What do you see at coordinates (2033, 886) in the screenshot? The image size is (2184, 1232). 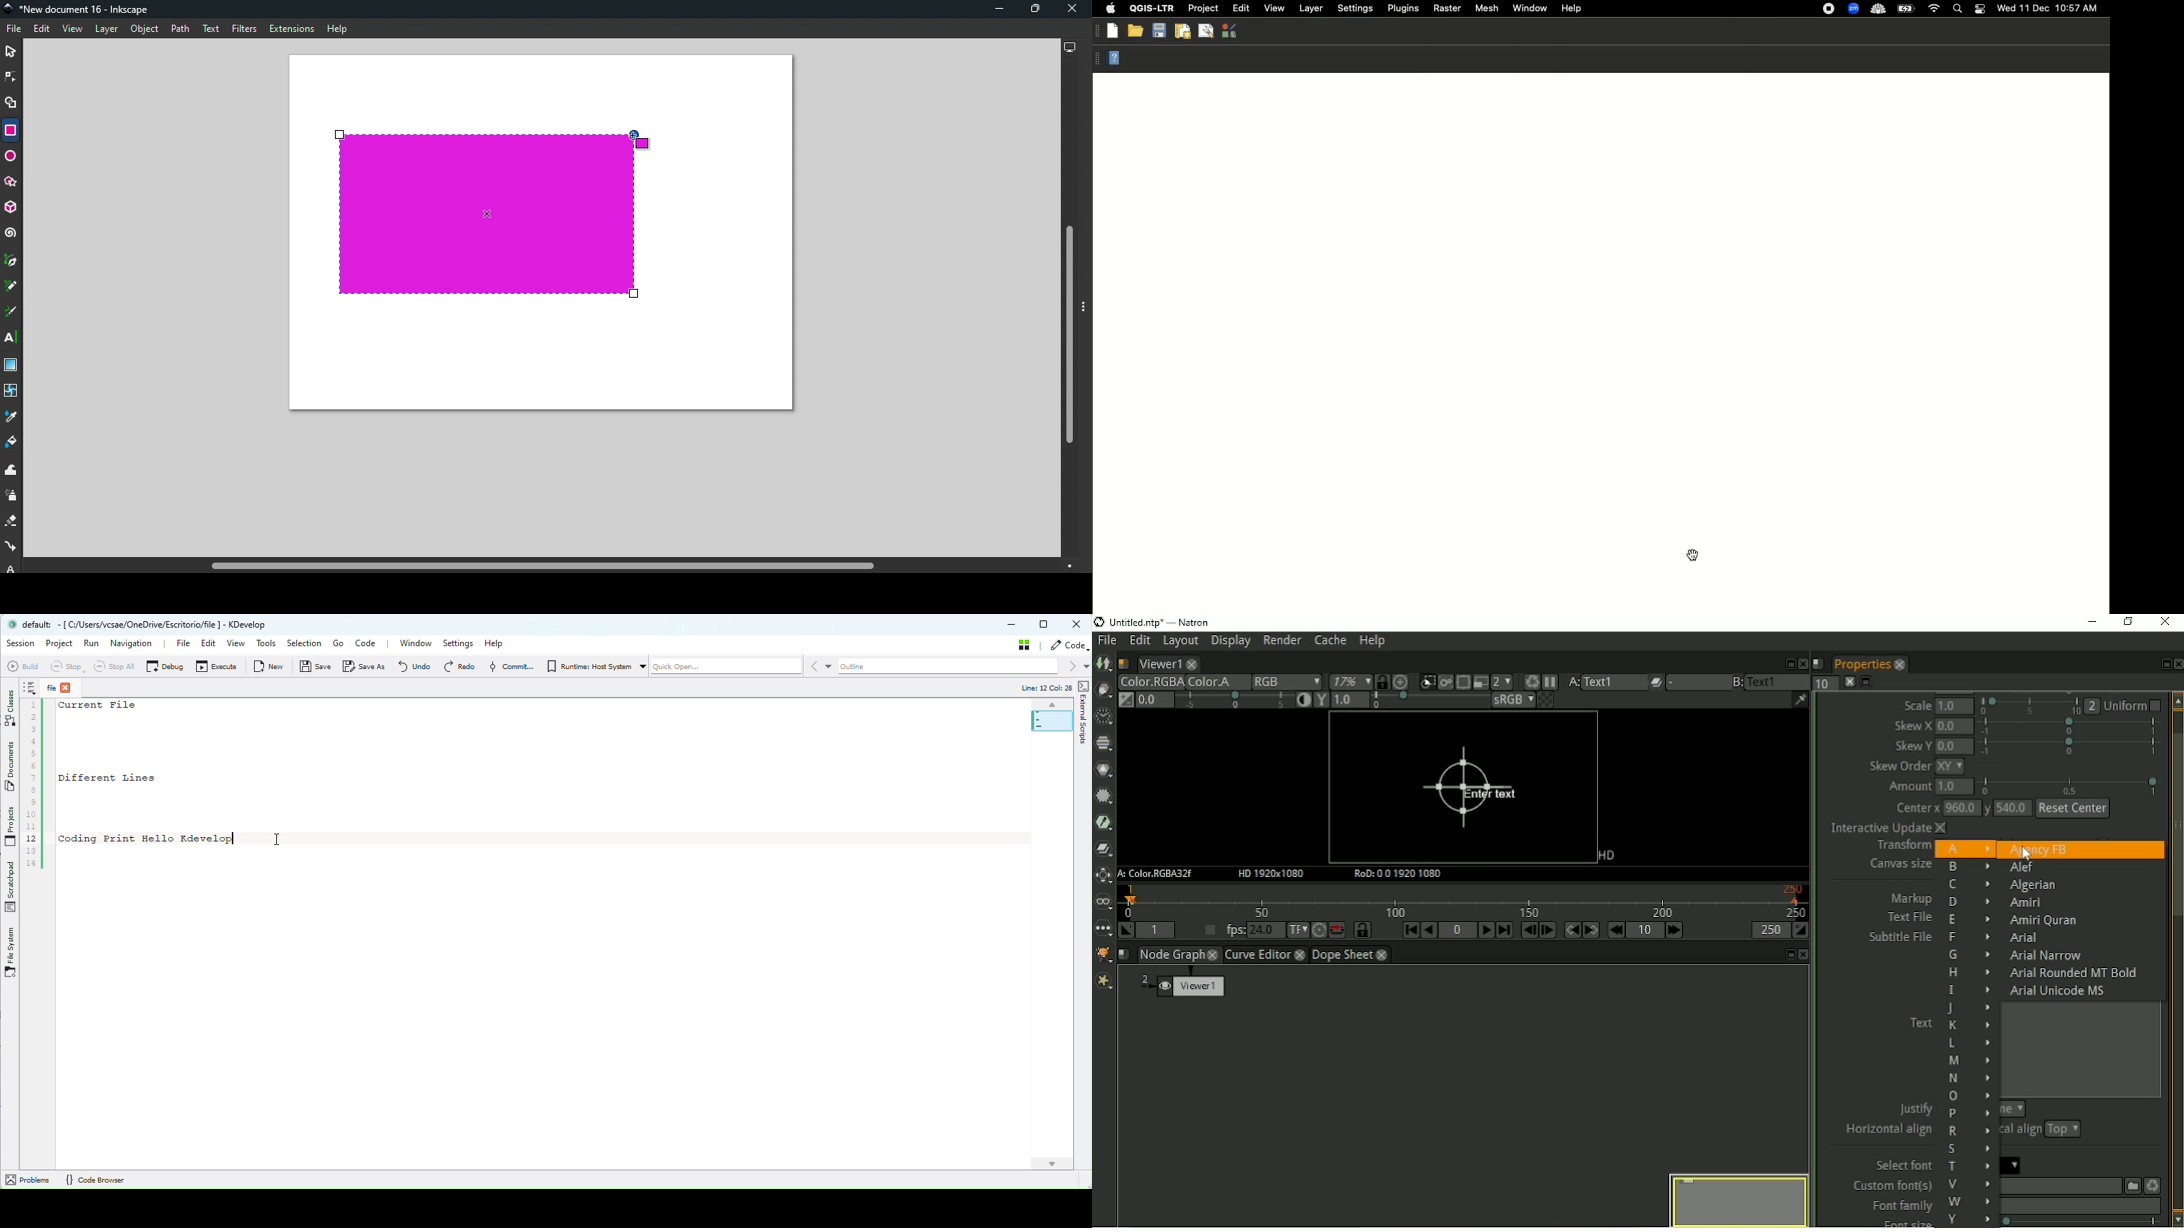 I see `Algerian` at bounding box center [2033, 886].